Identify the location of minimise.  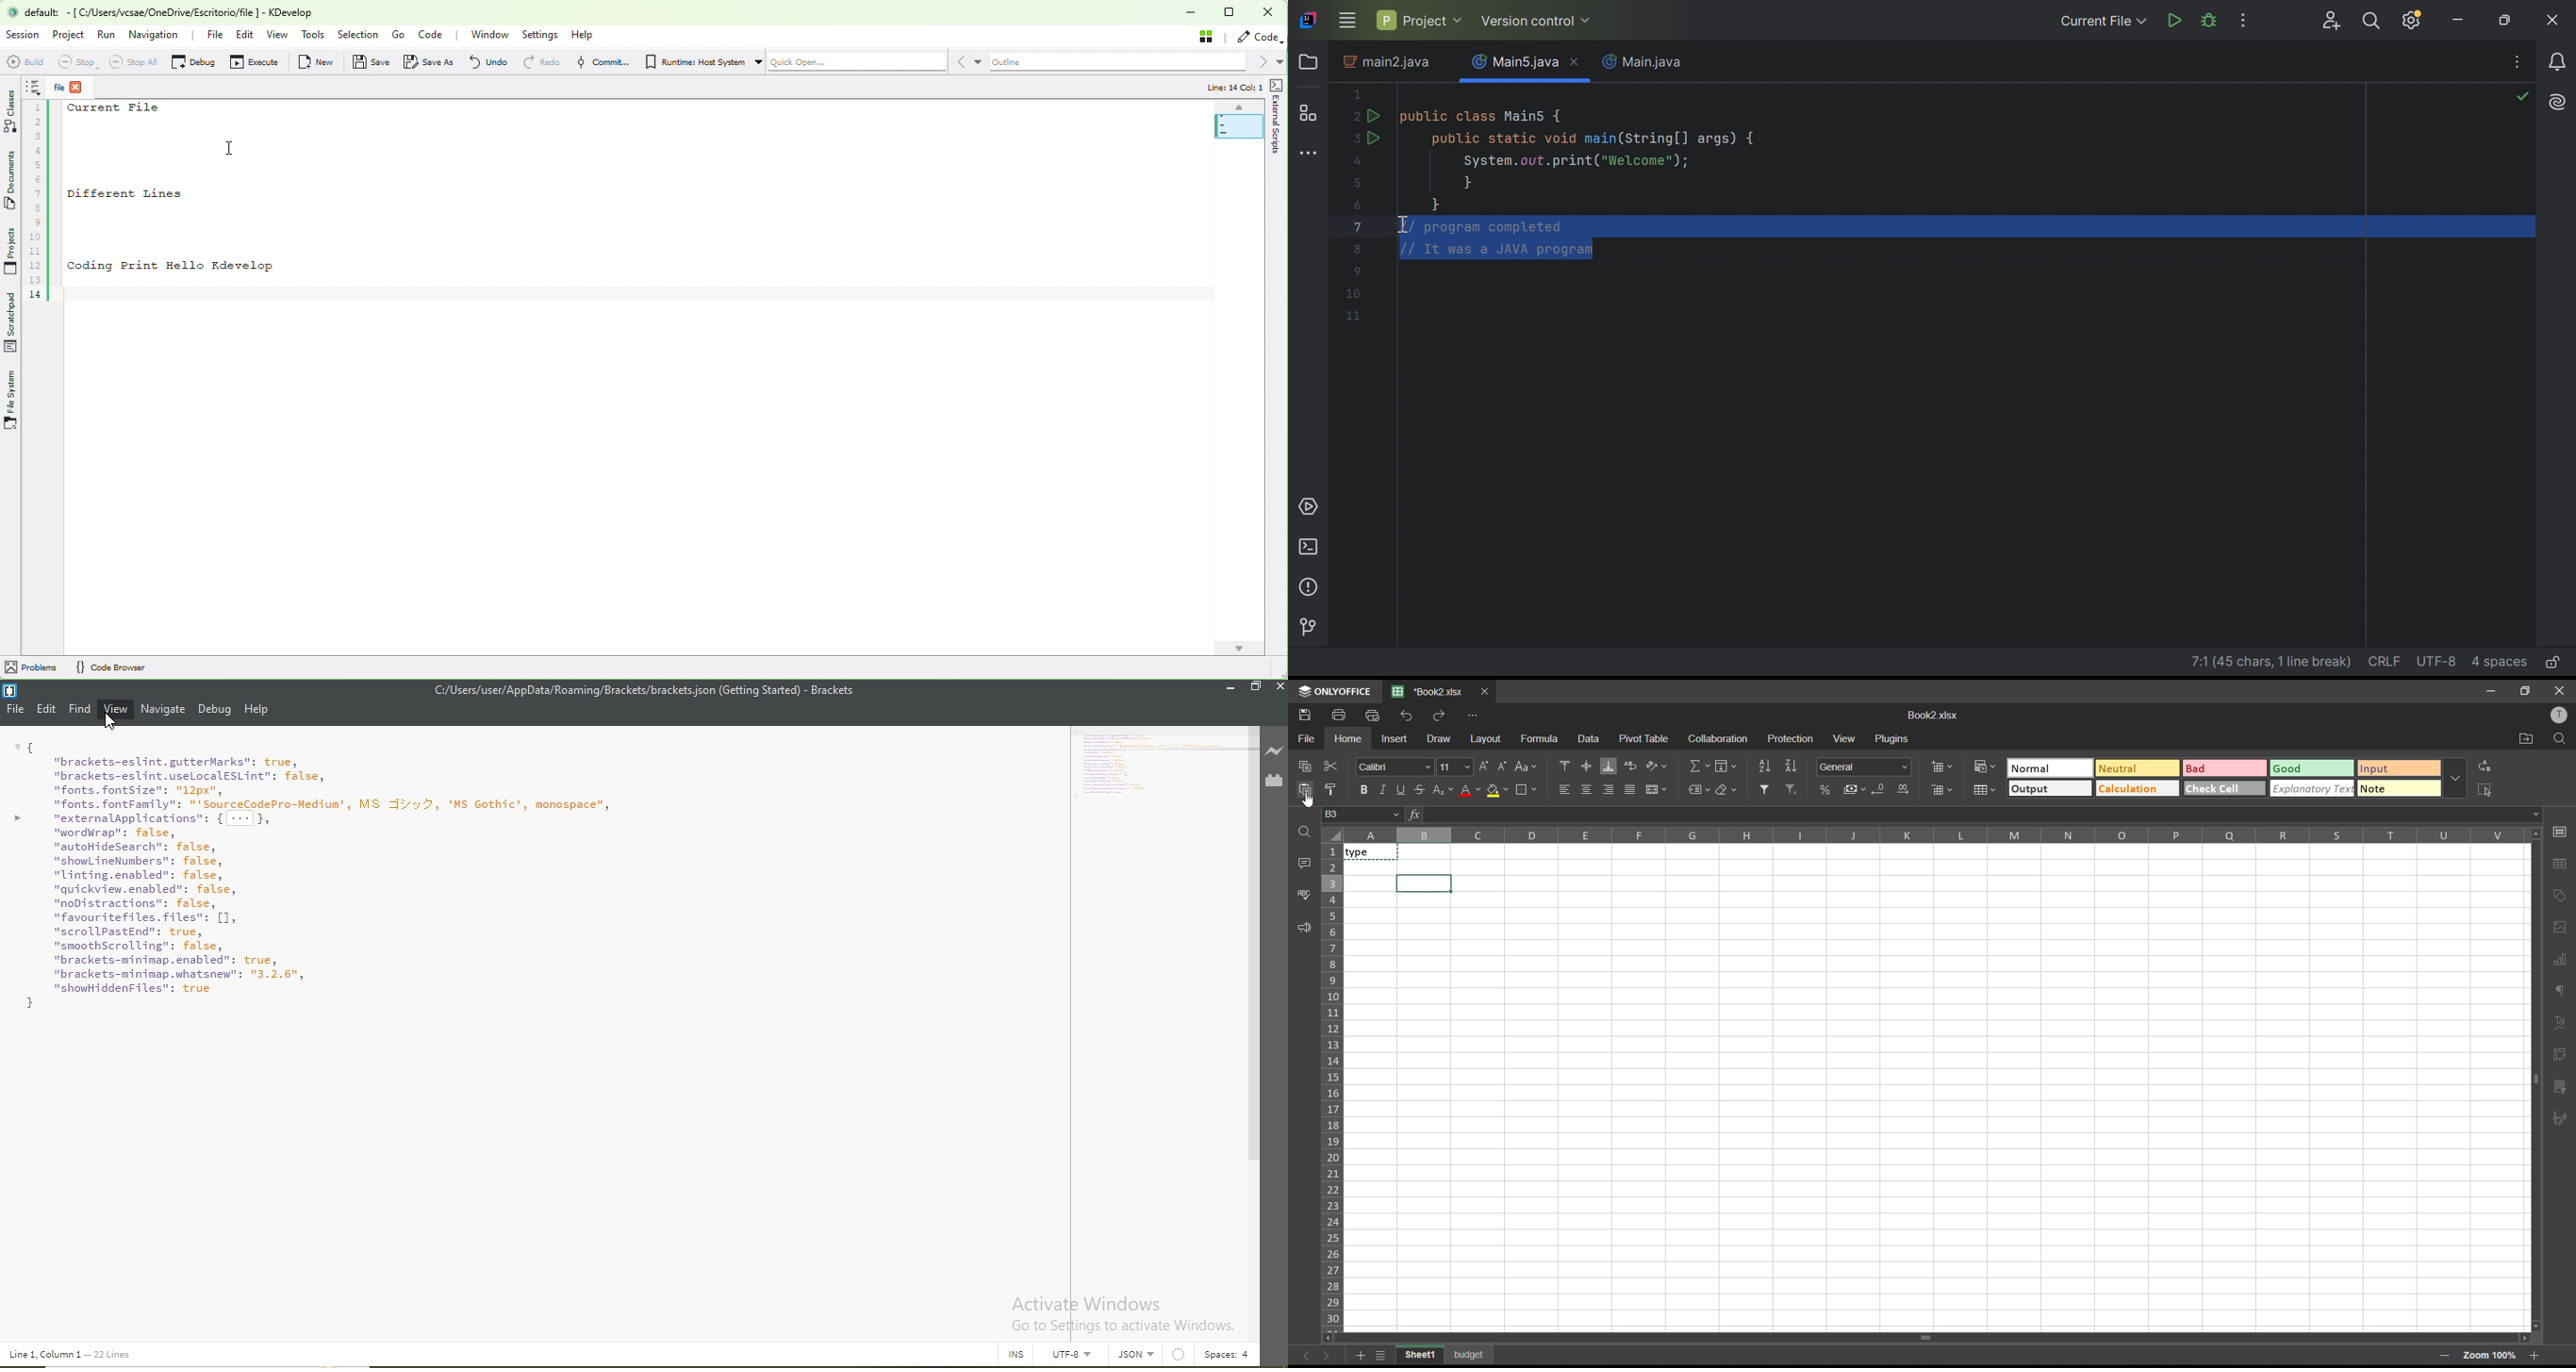
(1228, 688).